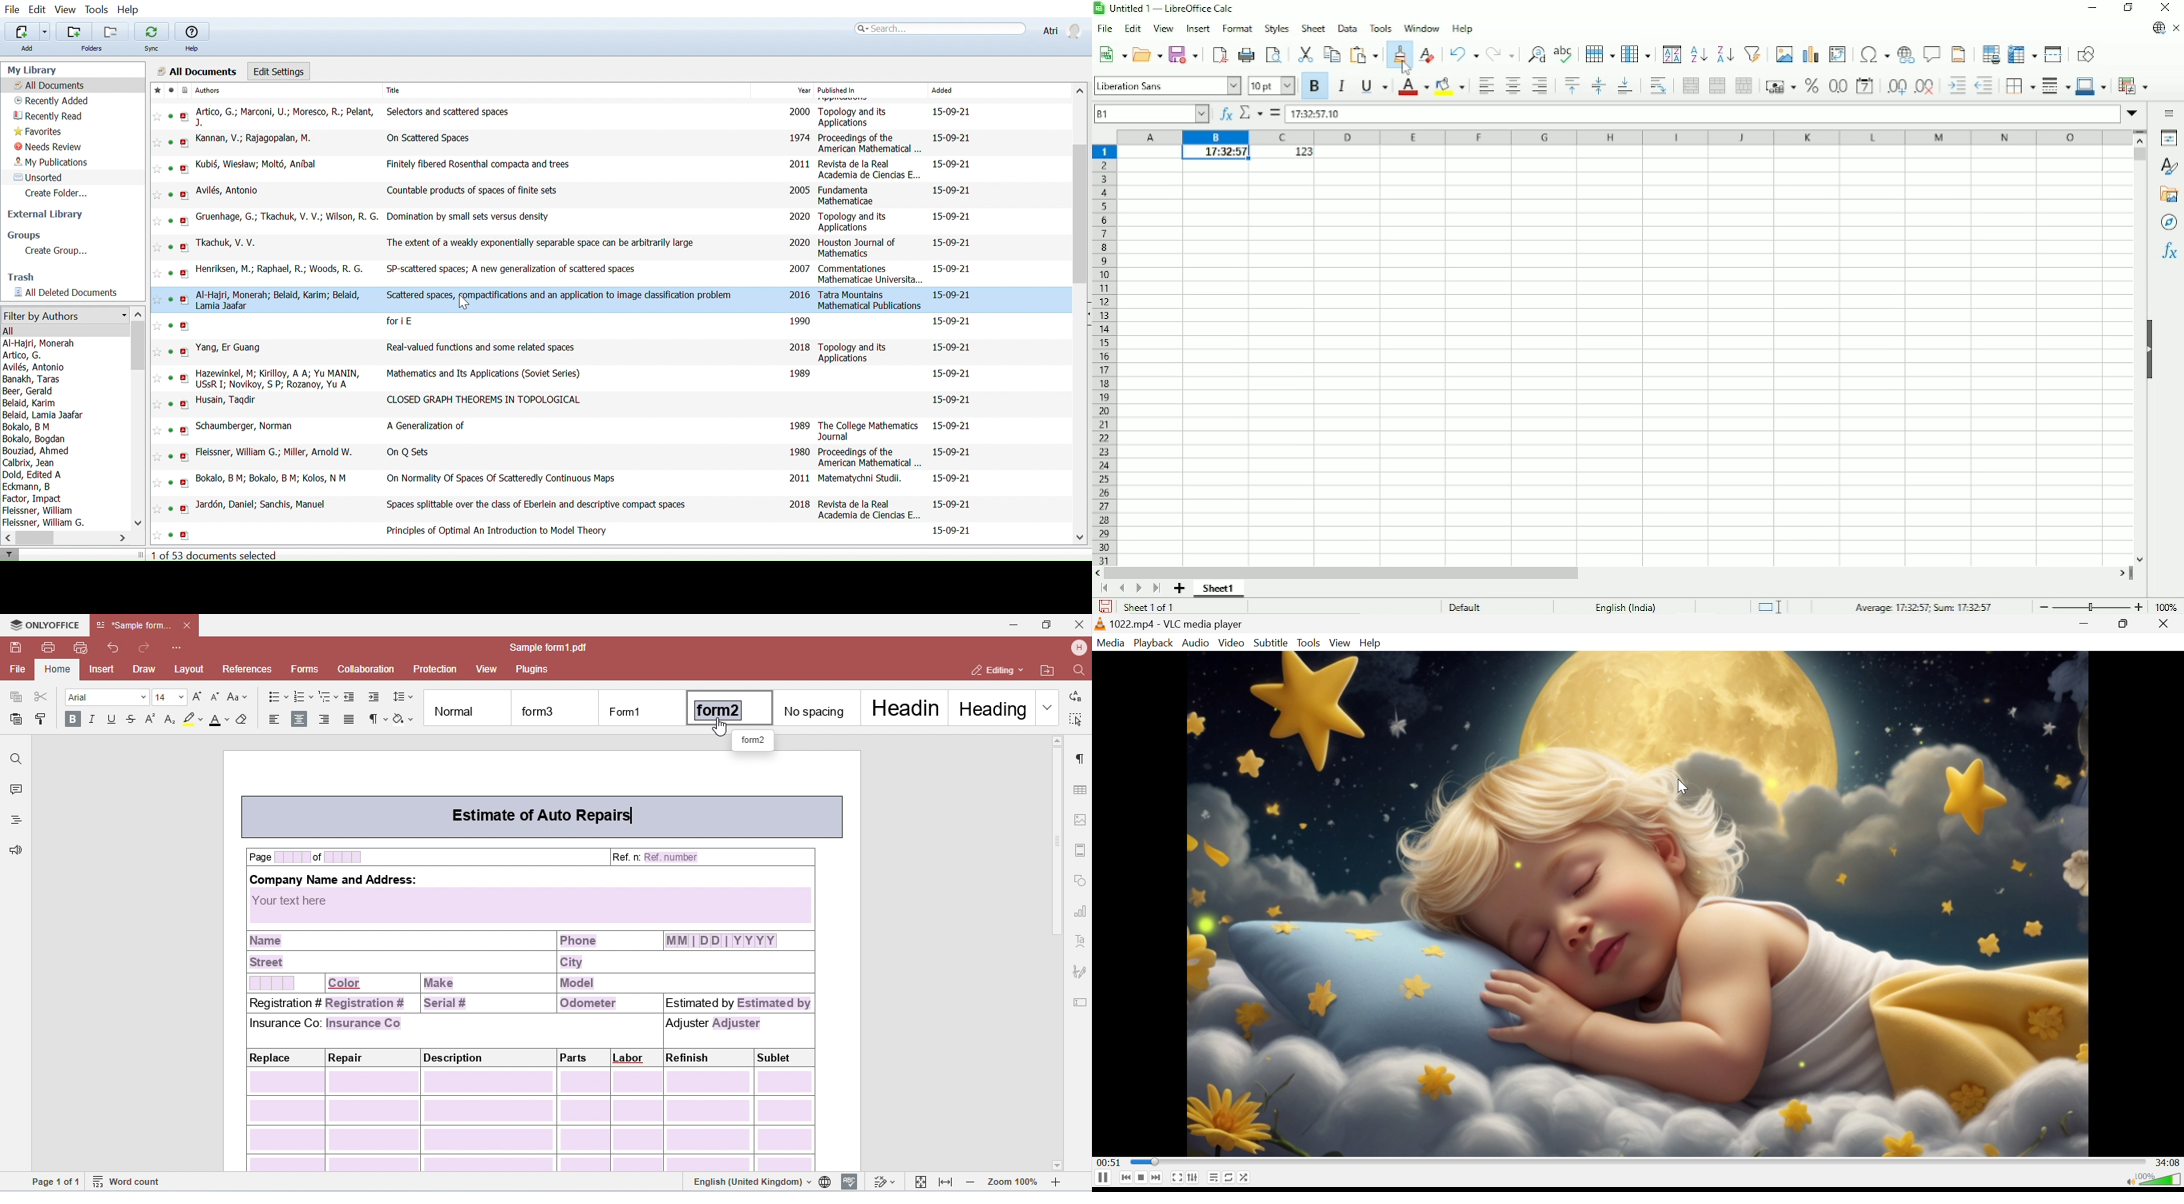 The width and height of the screenshot is (2184, 1204). Describe the element at coordinates (90, 48) in the screenshot. I see `folders` at that location.